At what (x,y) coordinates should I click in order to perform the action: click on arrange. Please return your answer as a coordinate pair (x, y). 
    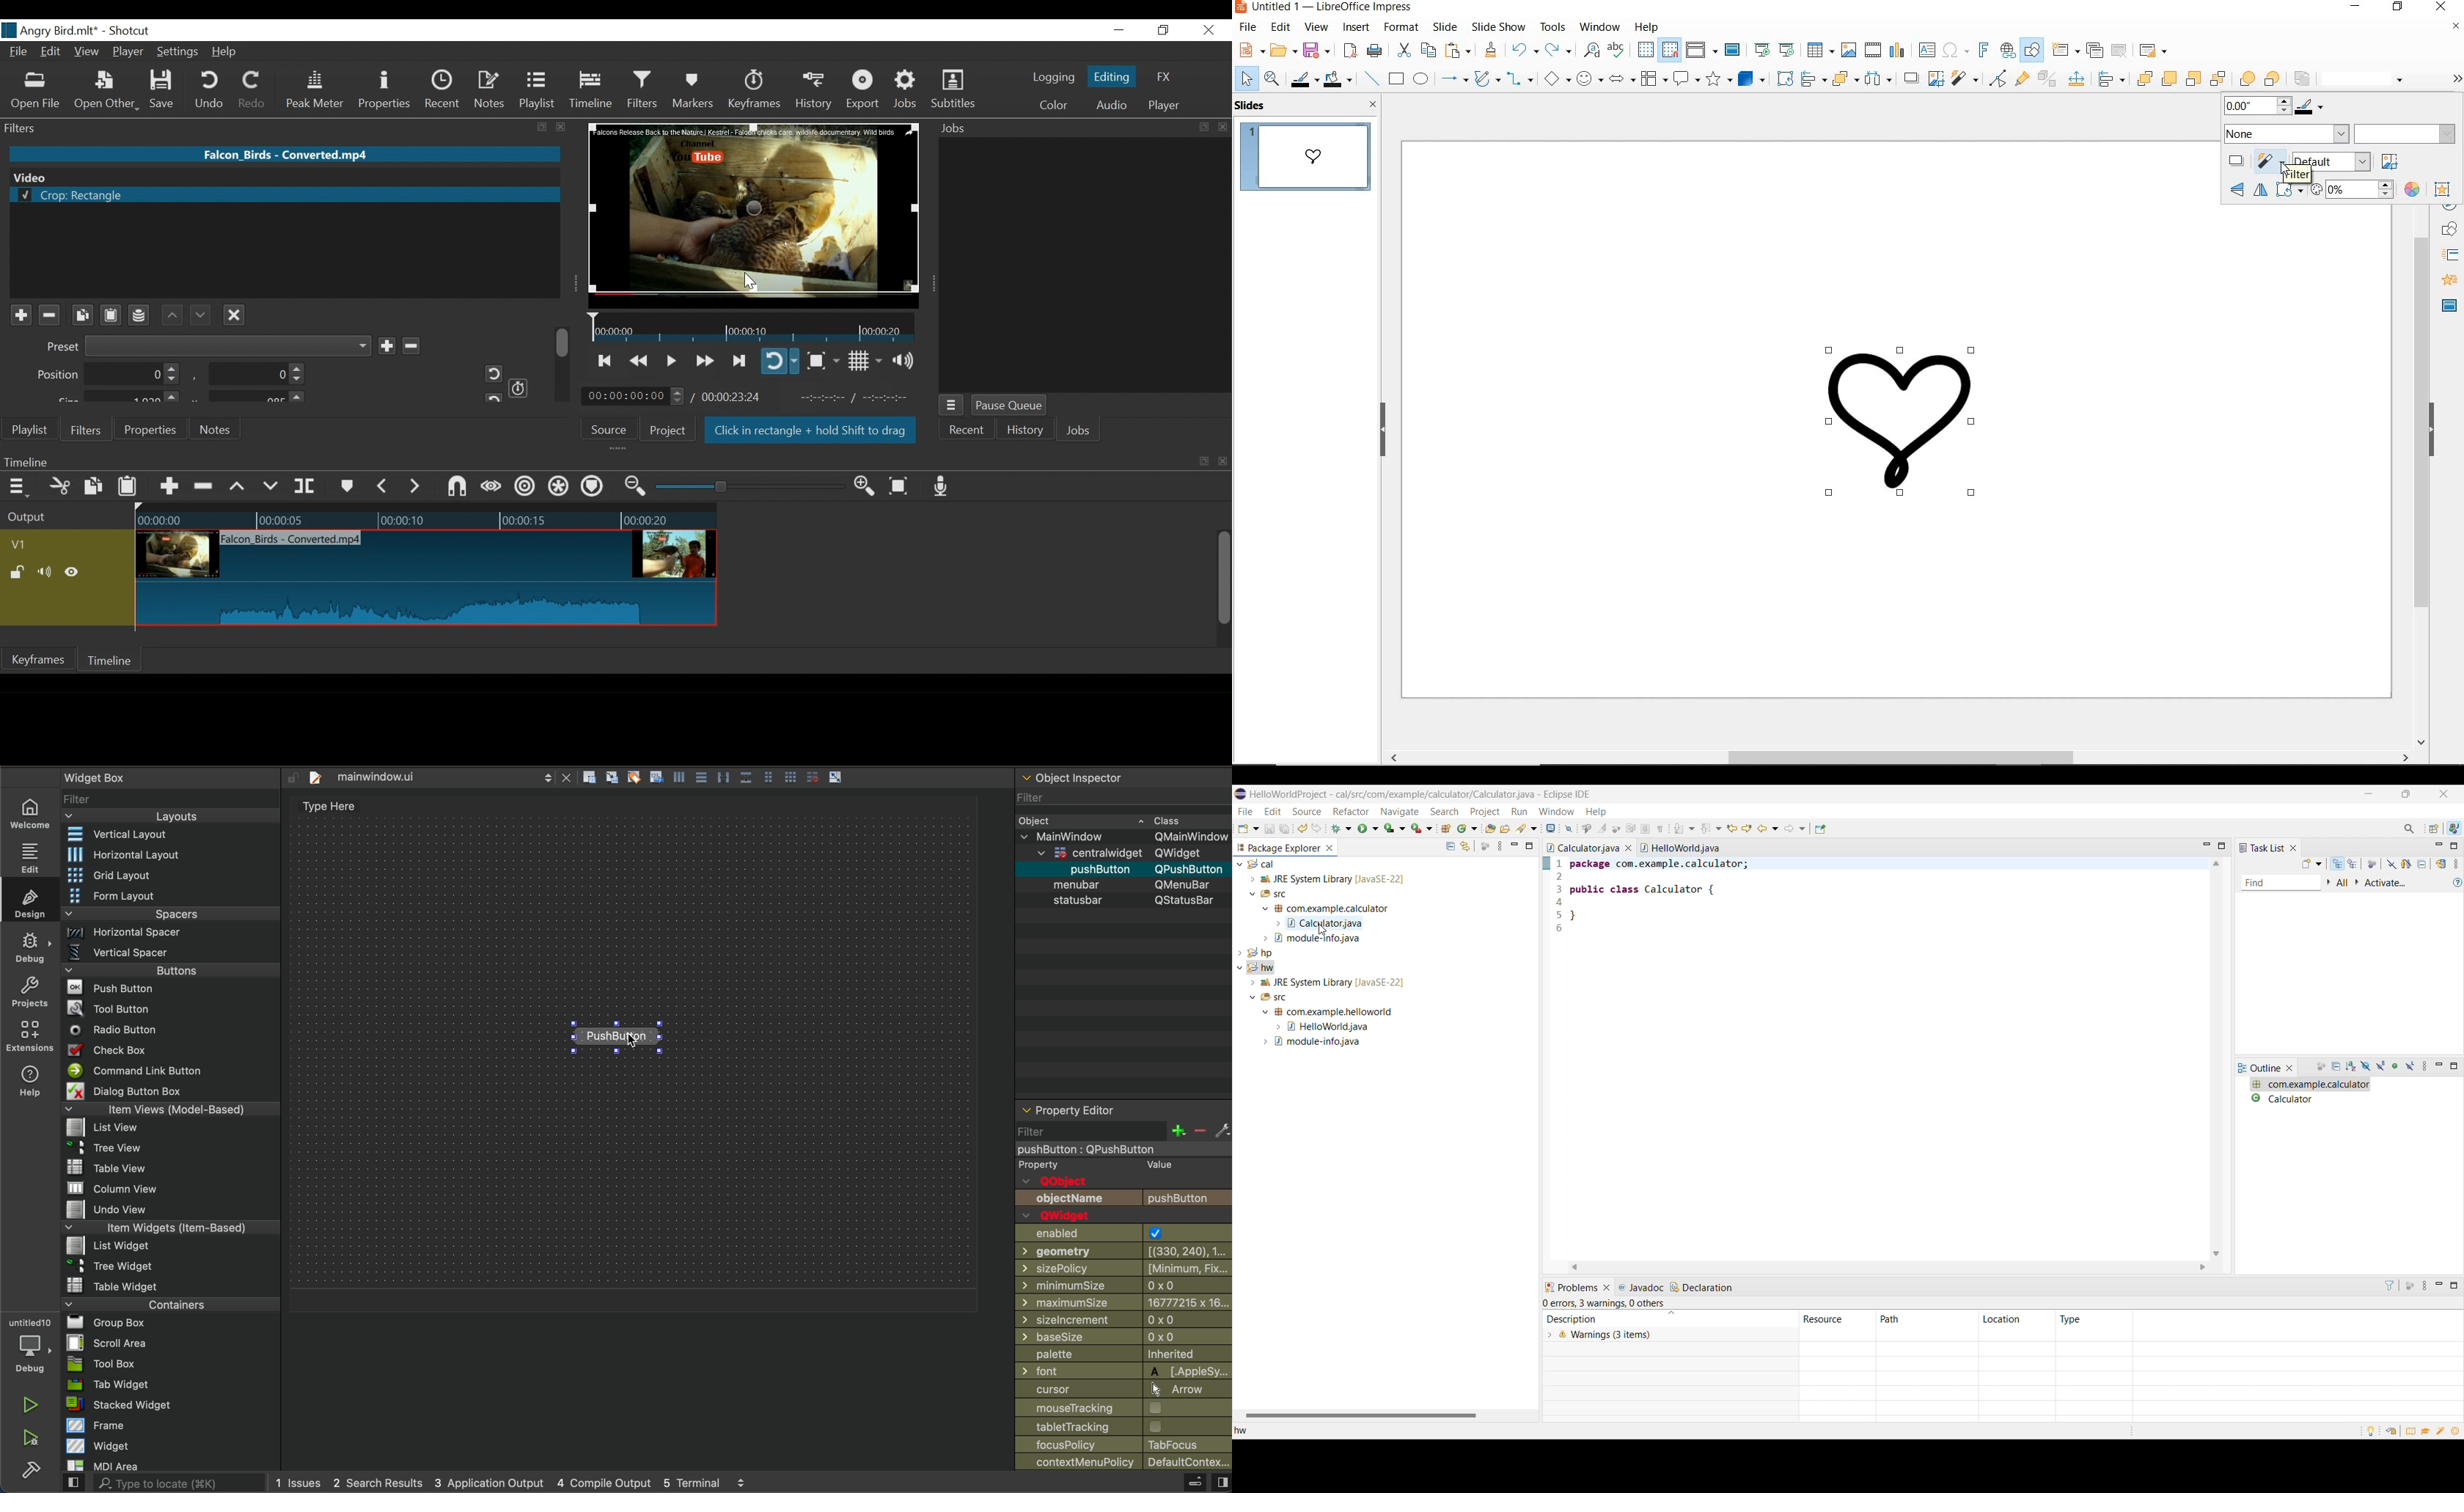
    Looking at the image, I should click on (1843, 79).